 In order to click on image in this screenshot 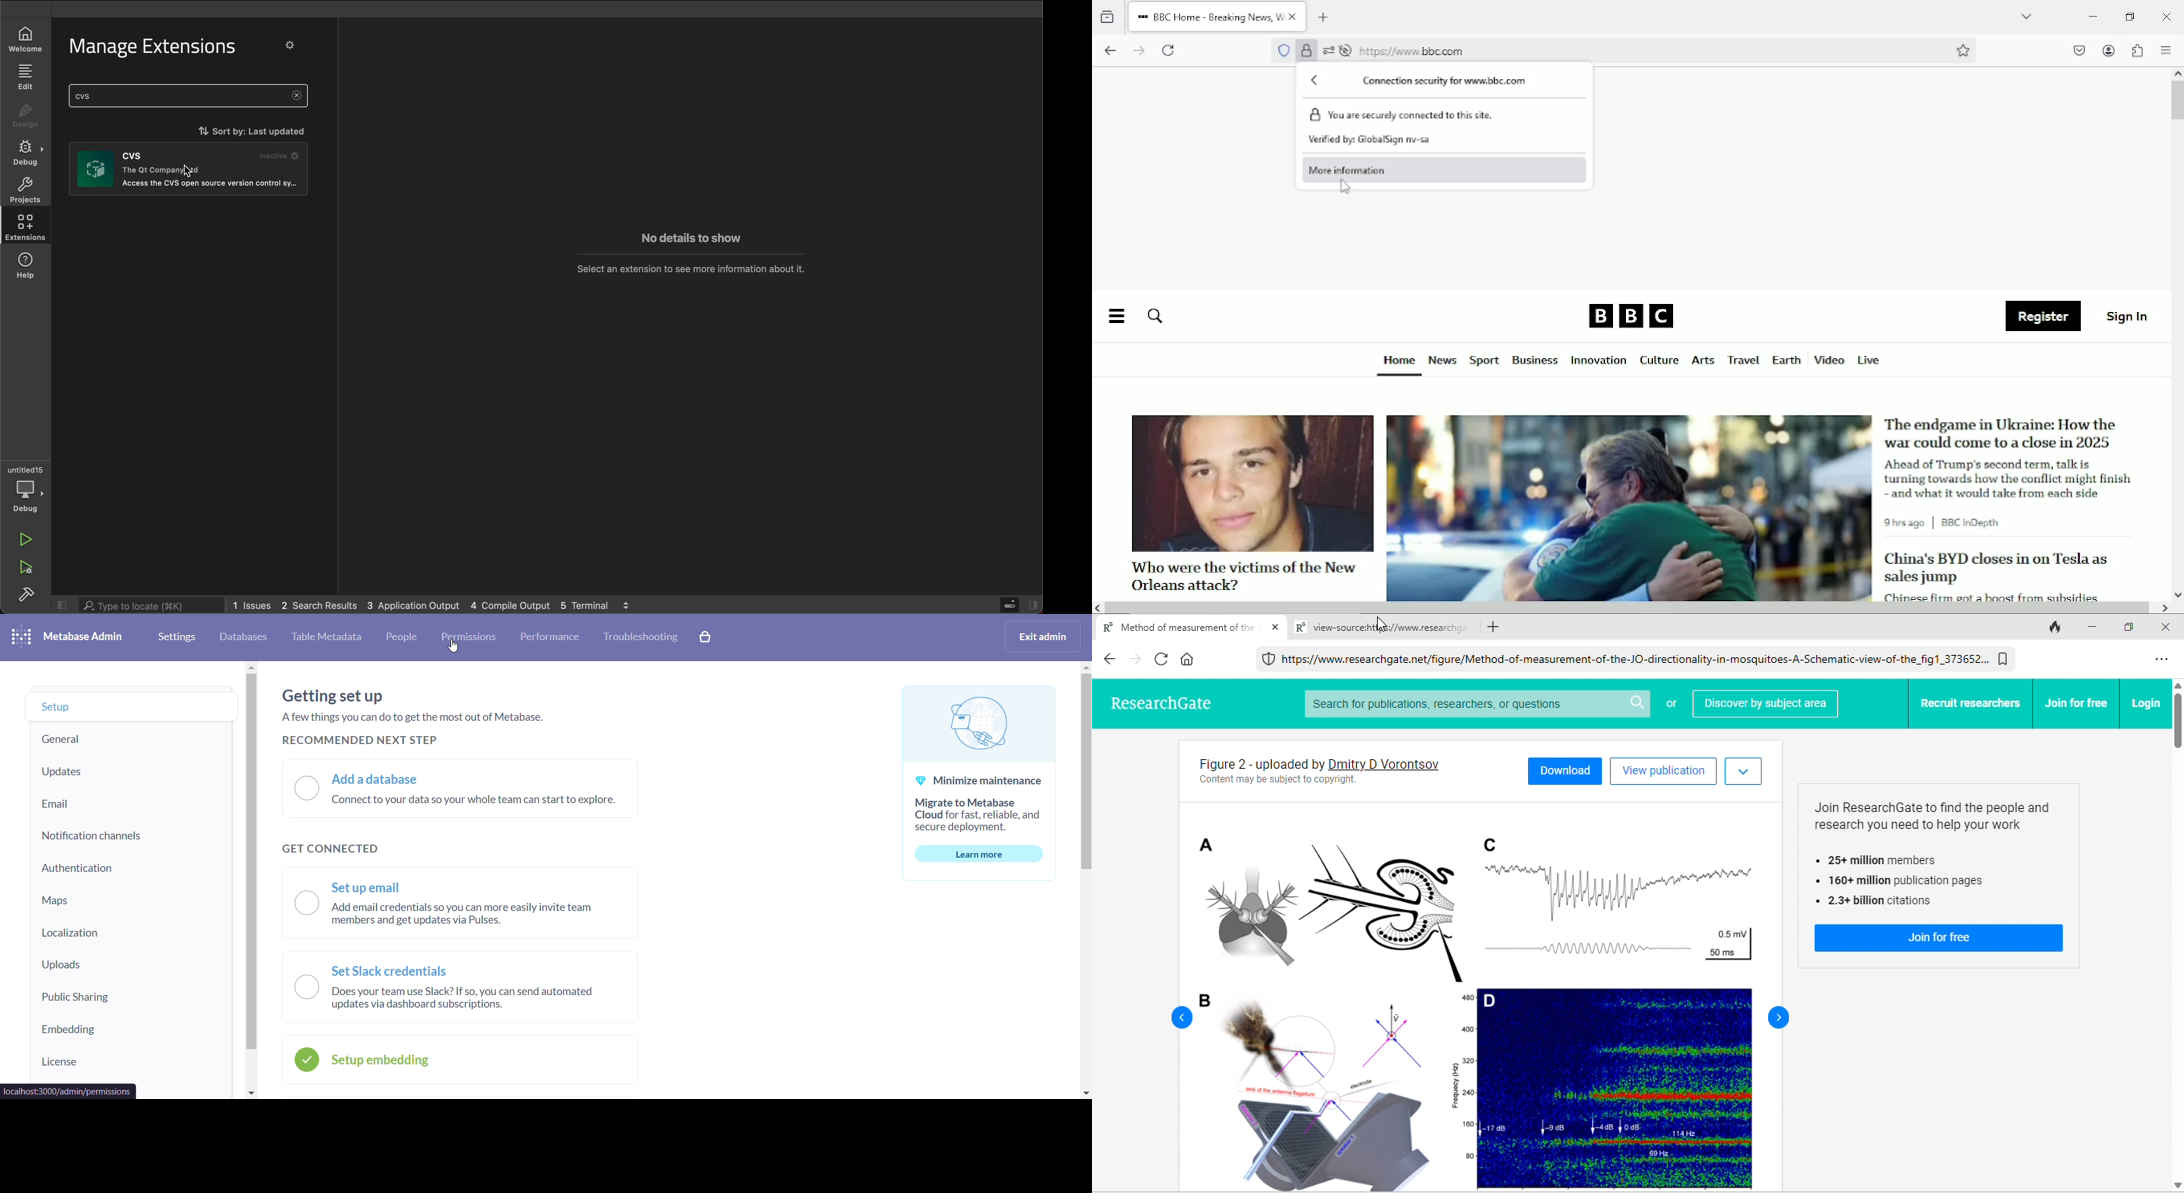, I will do `click(1630, 509)`.